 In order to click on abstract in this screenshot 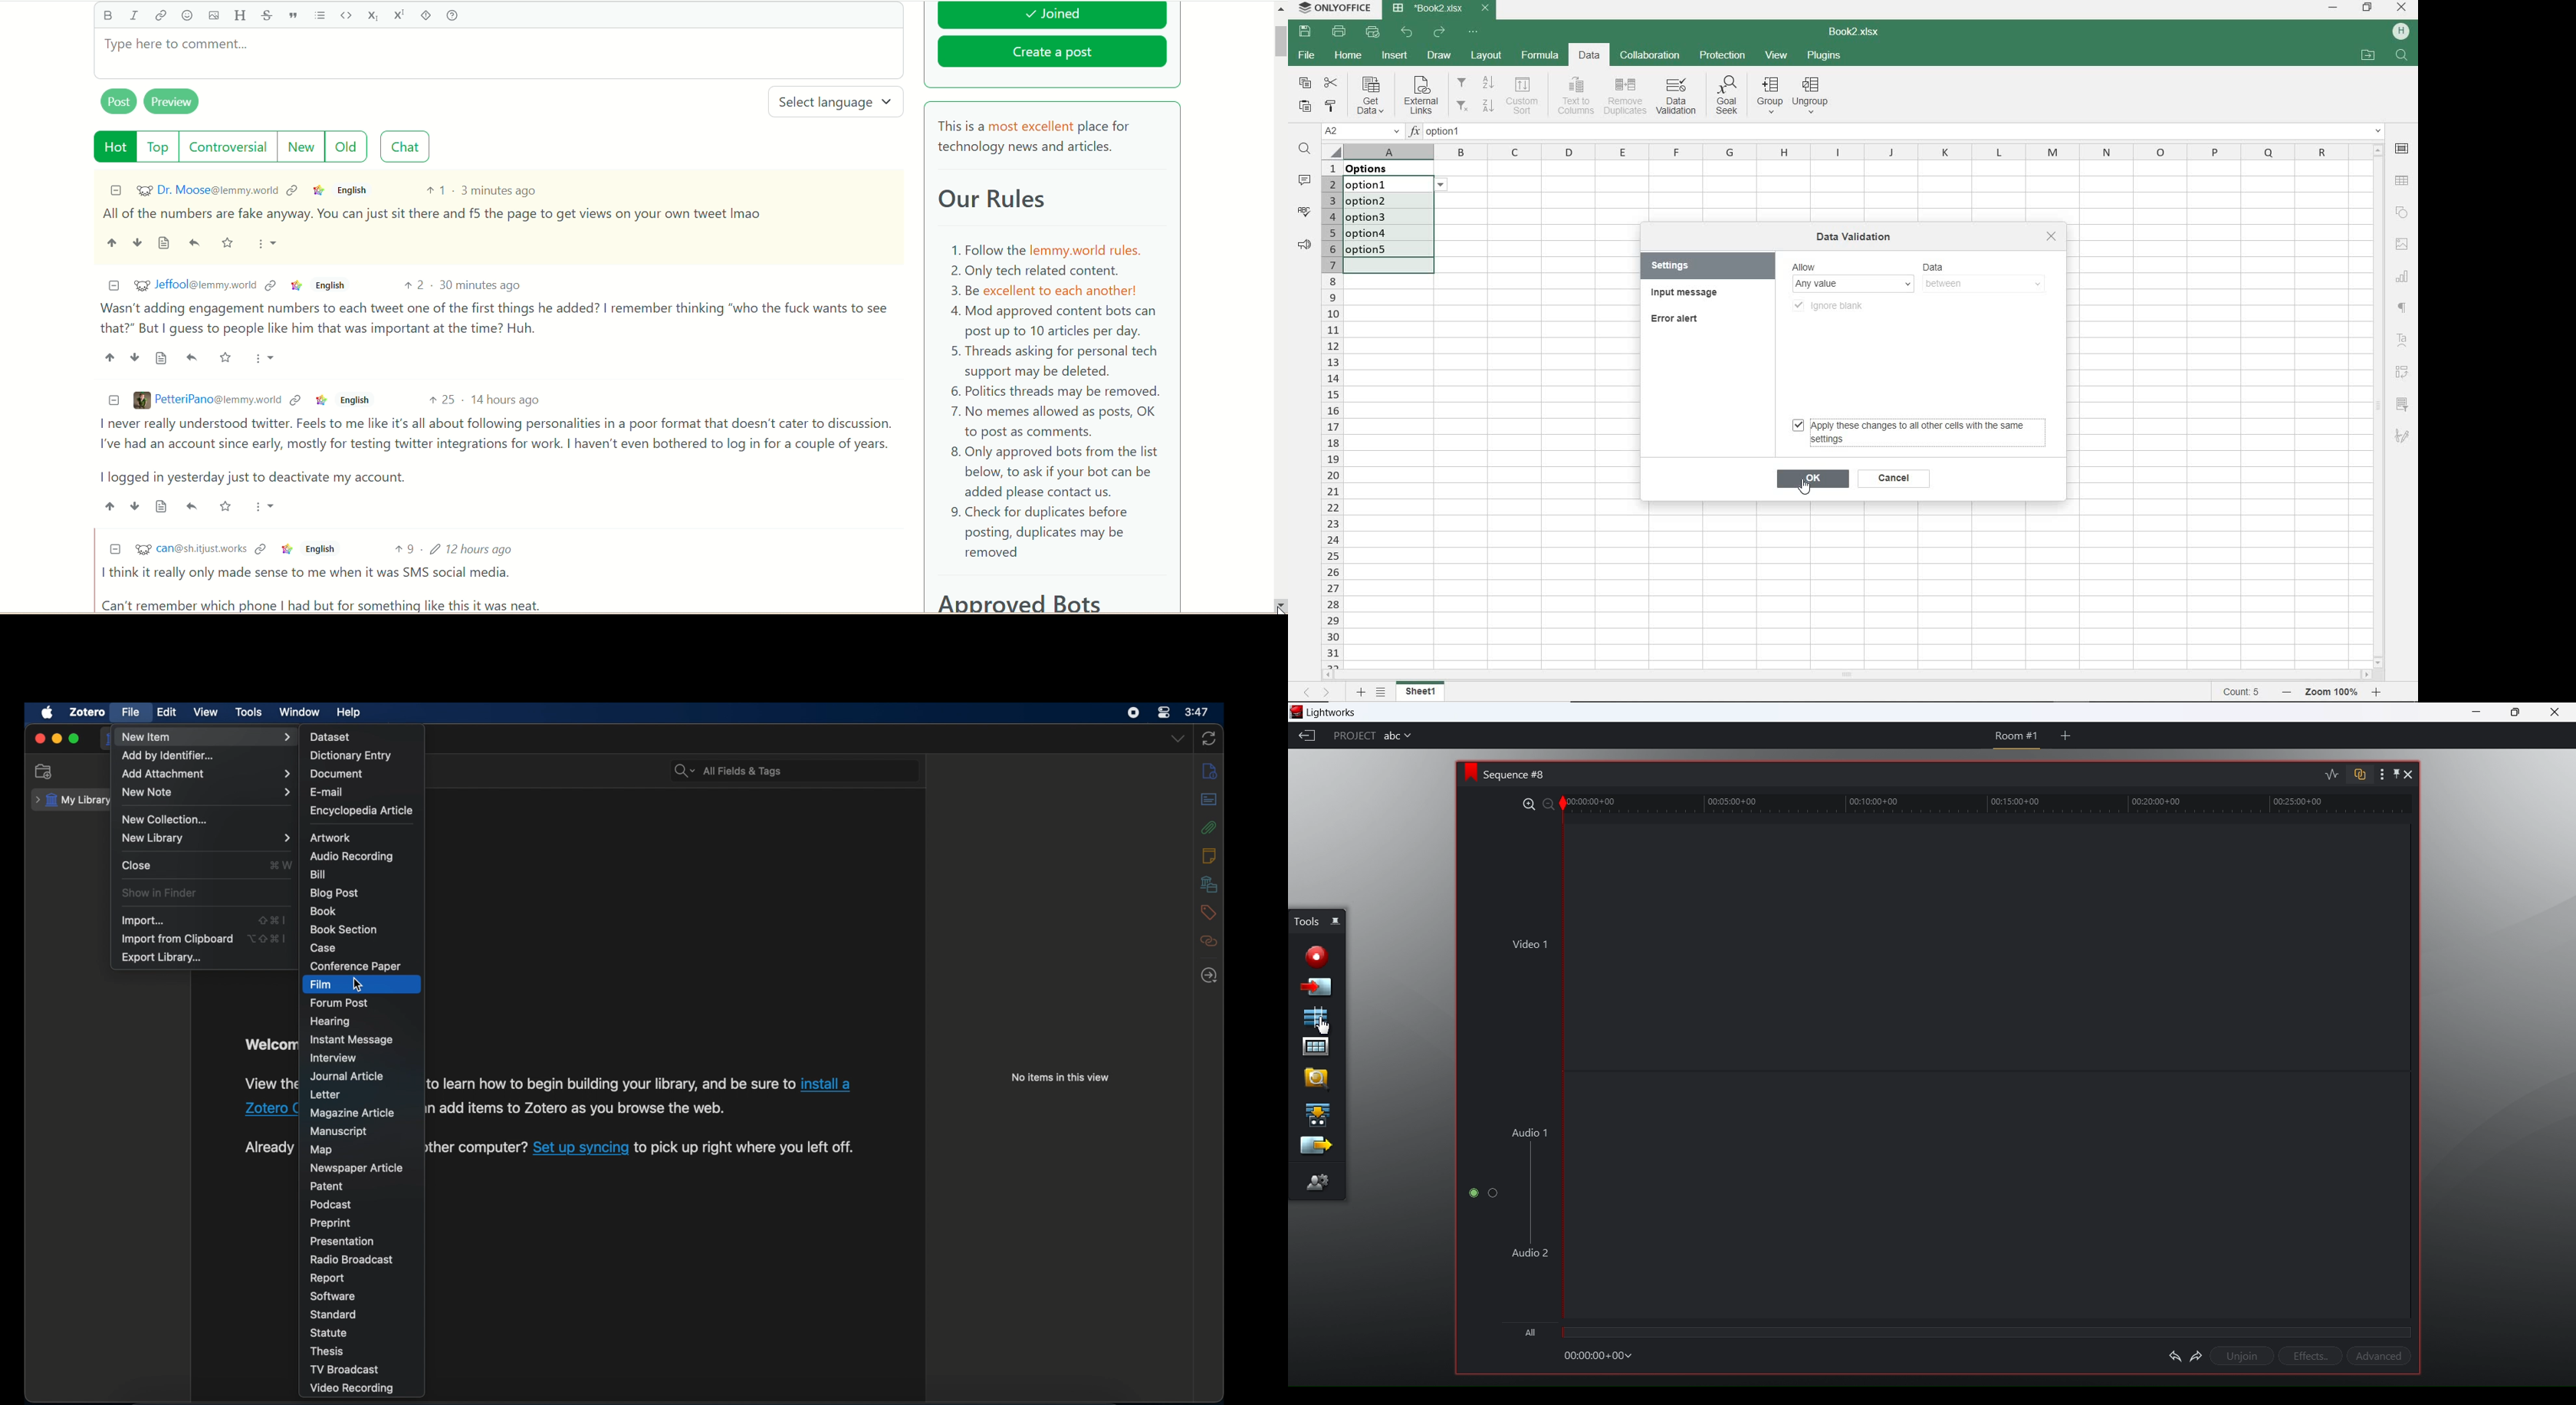, I will do `click(1210, 799)`.